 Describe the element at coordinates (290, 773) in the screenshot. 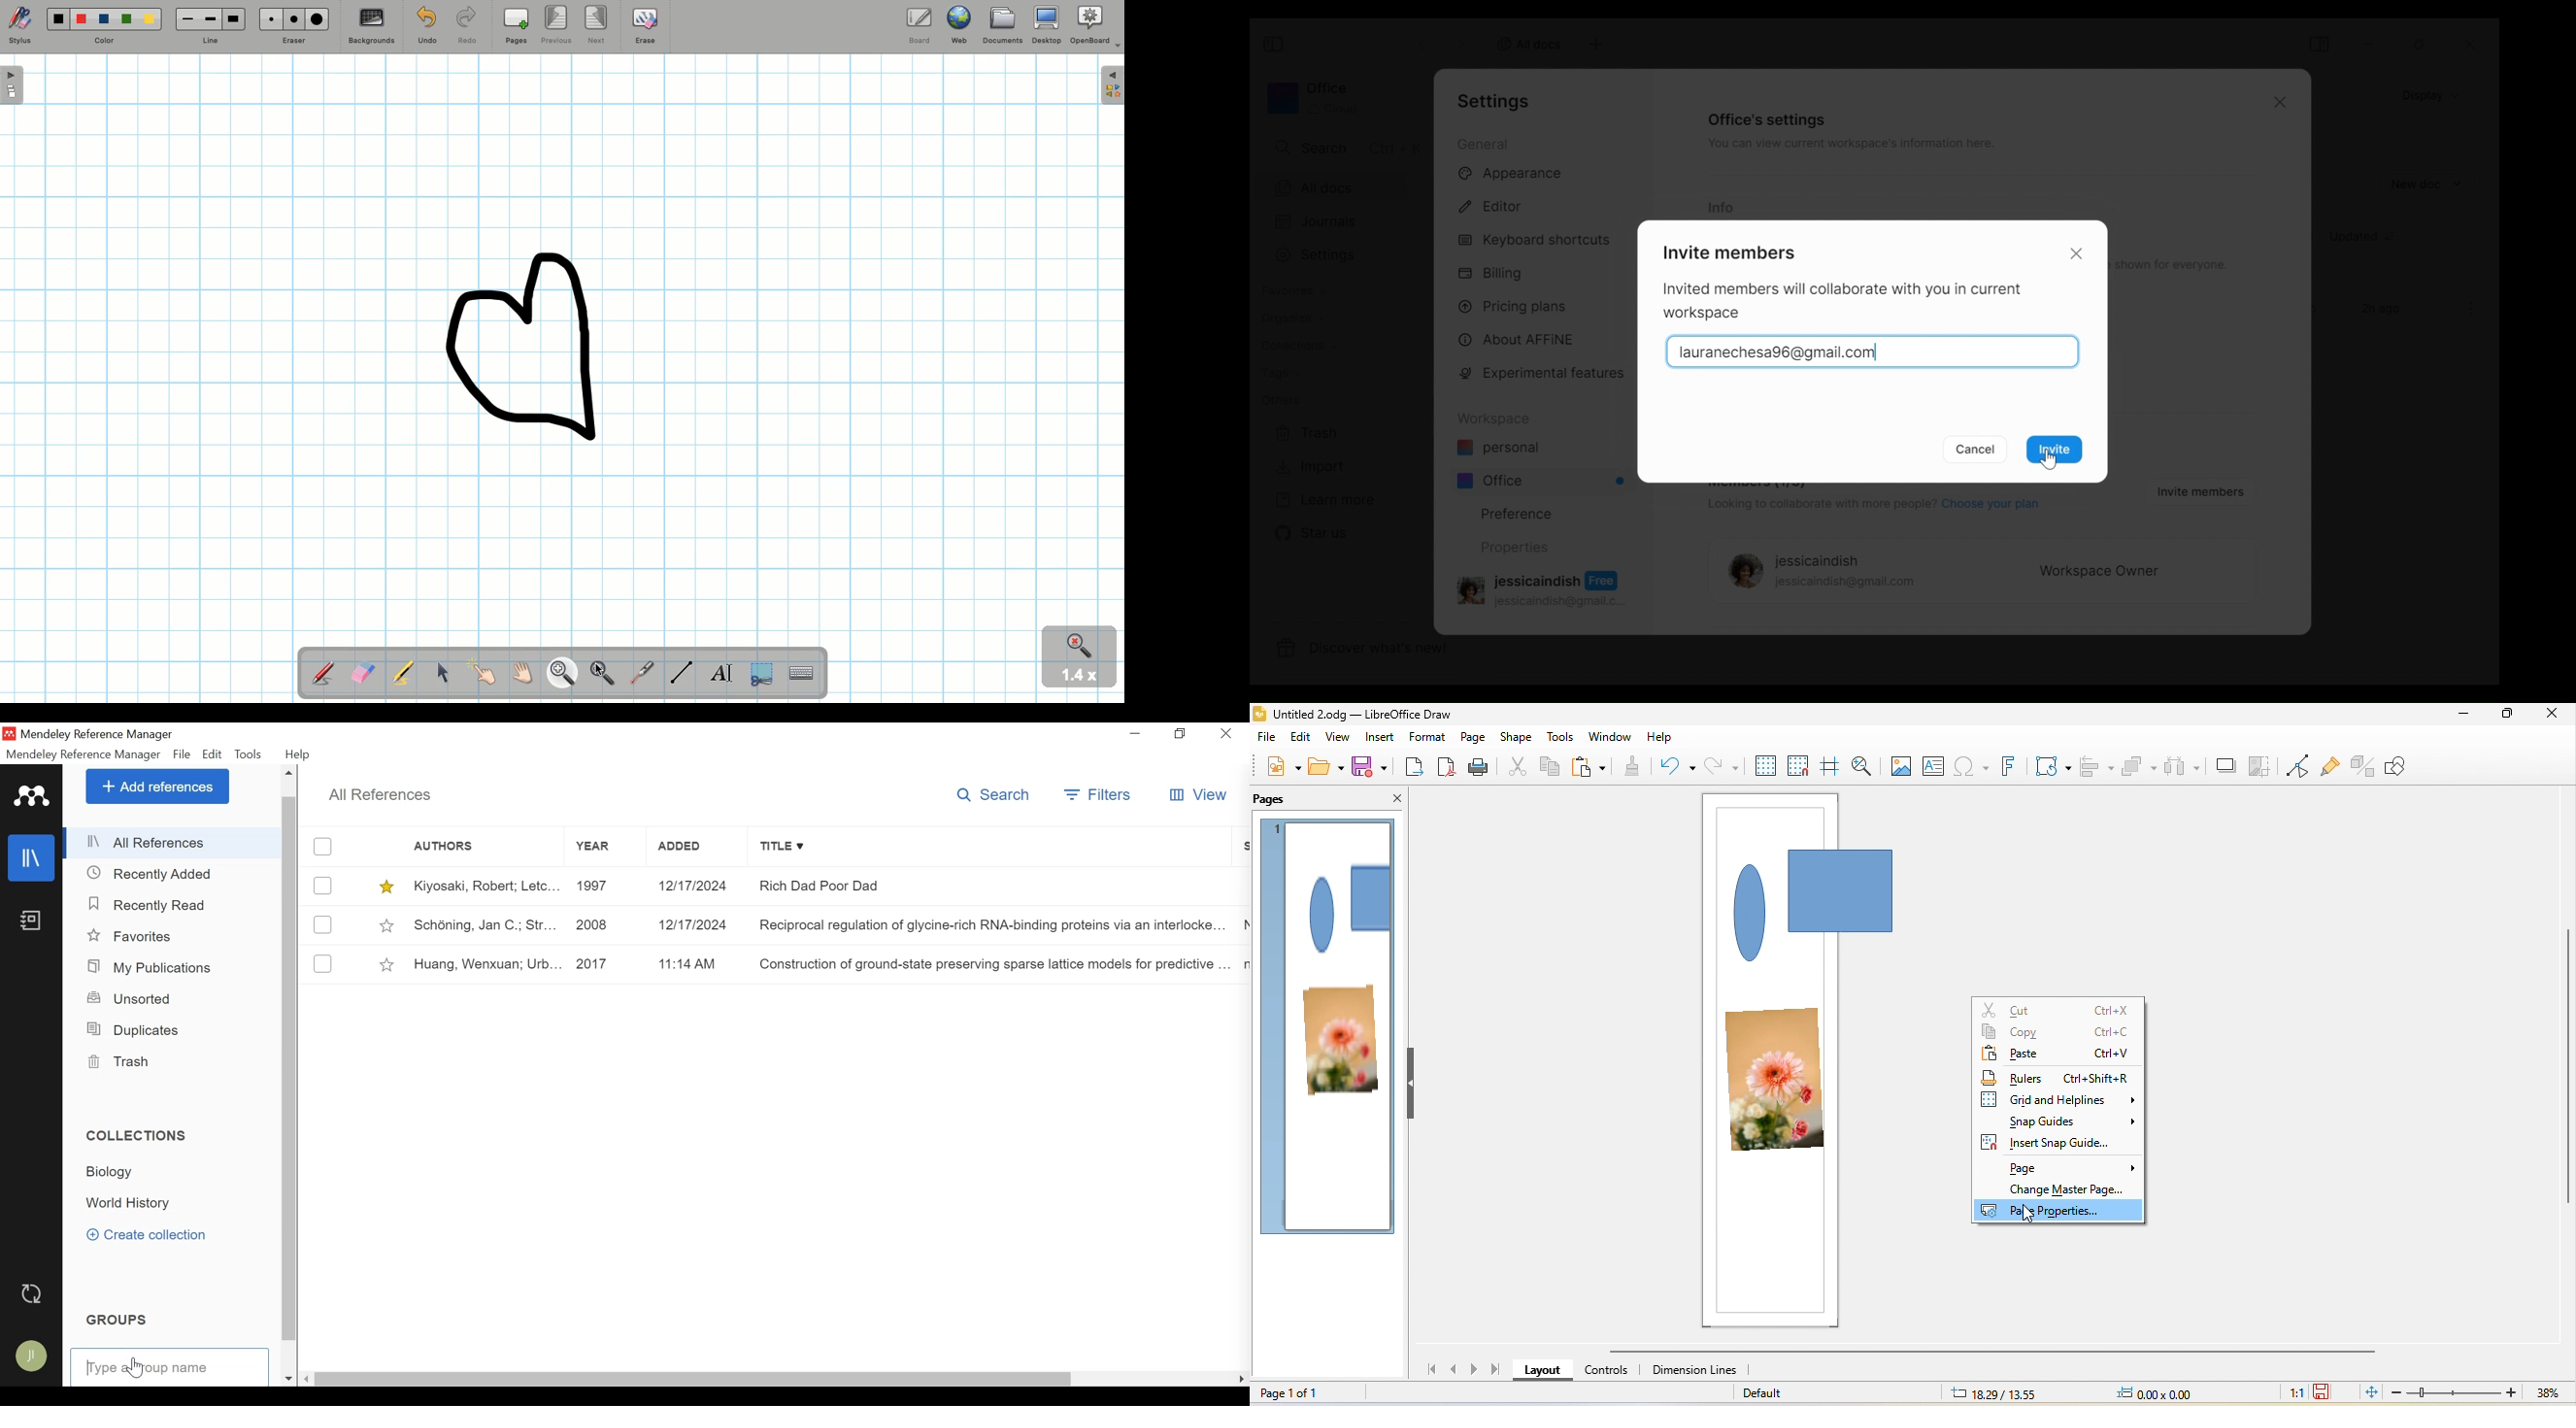

I see `Scroll up` at that location.